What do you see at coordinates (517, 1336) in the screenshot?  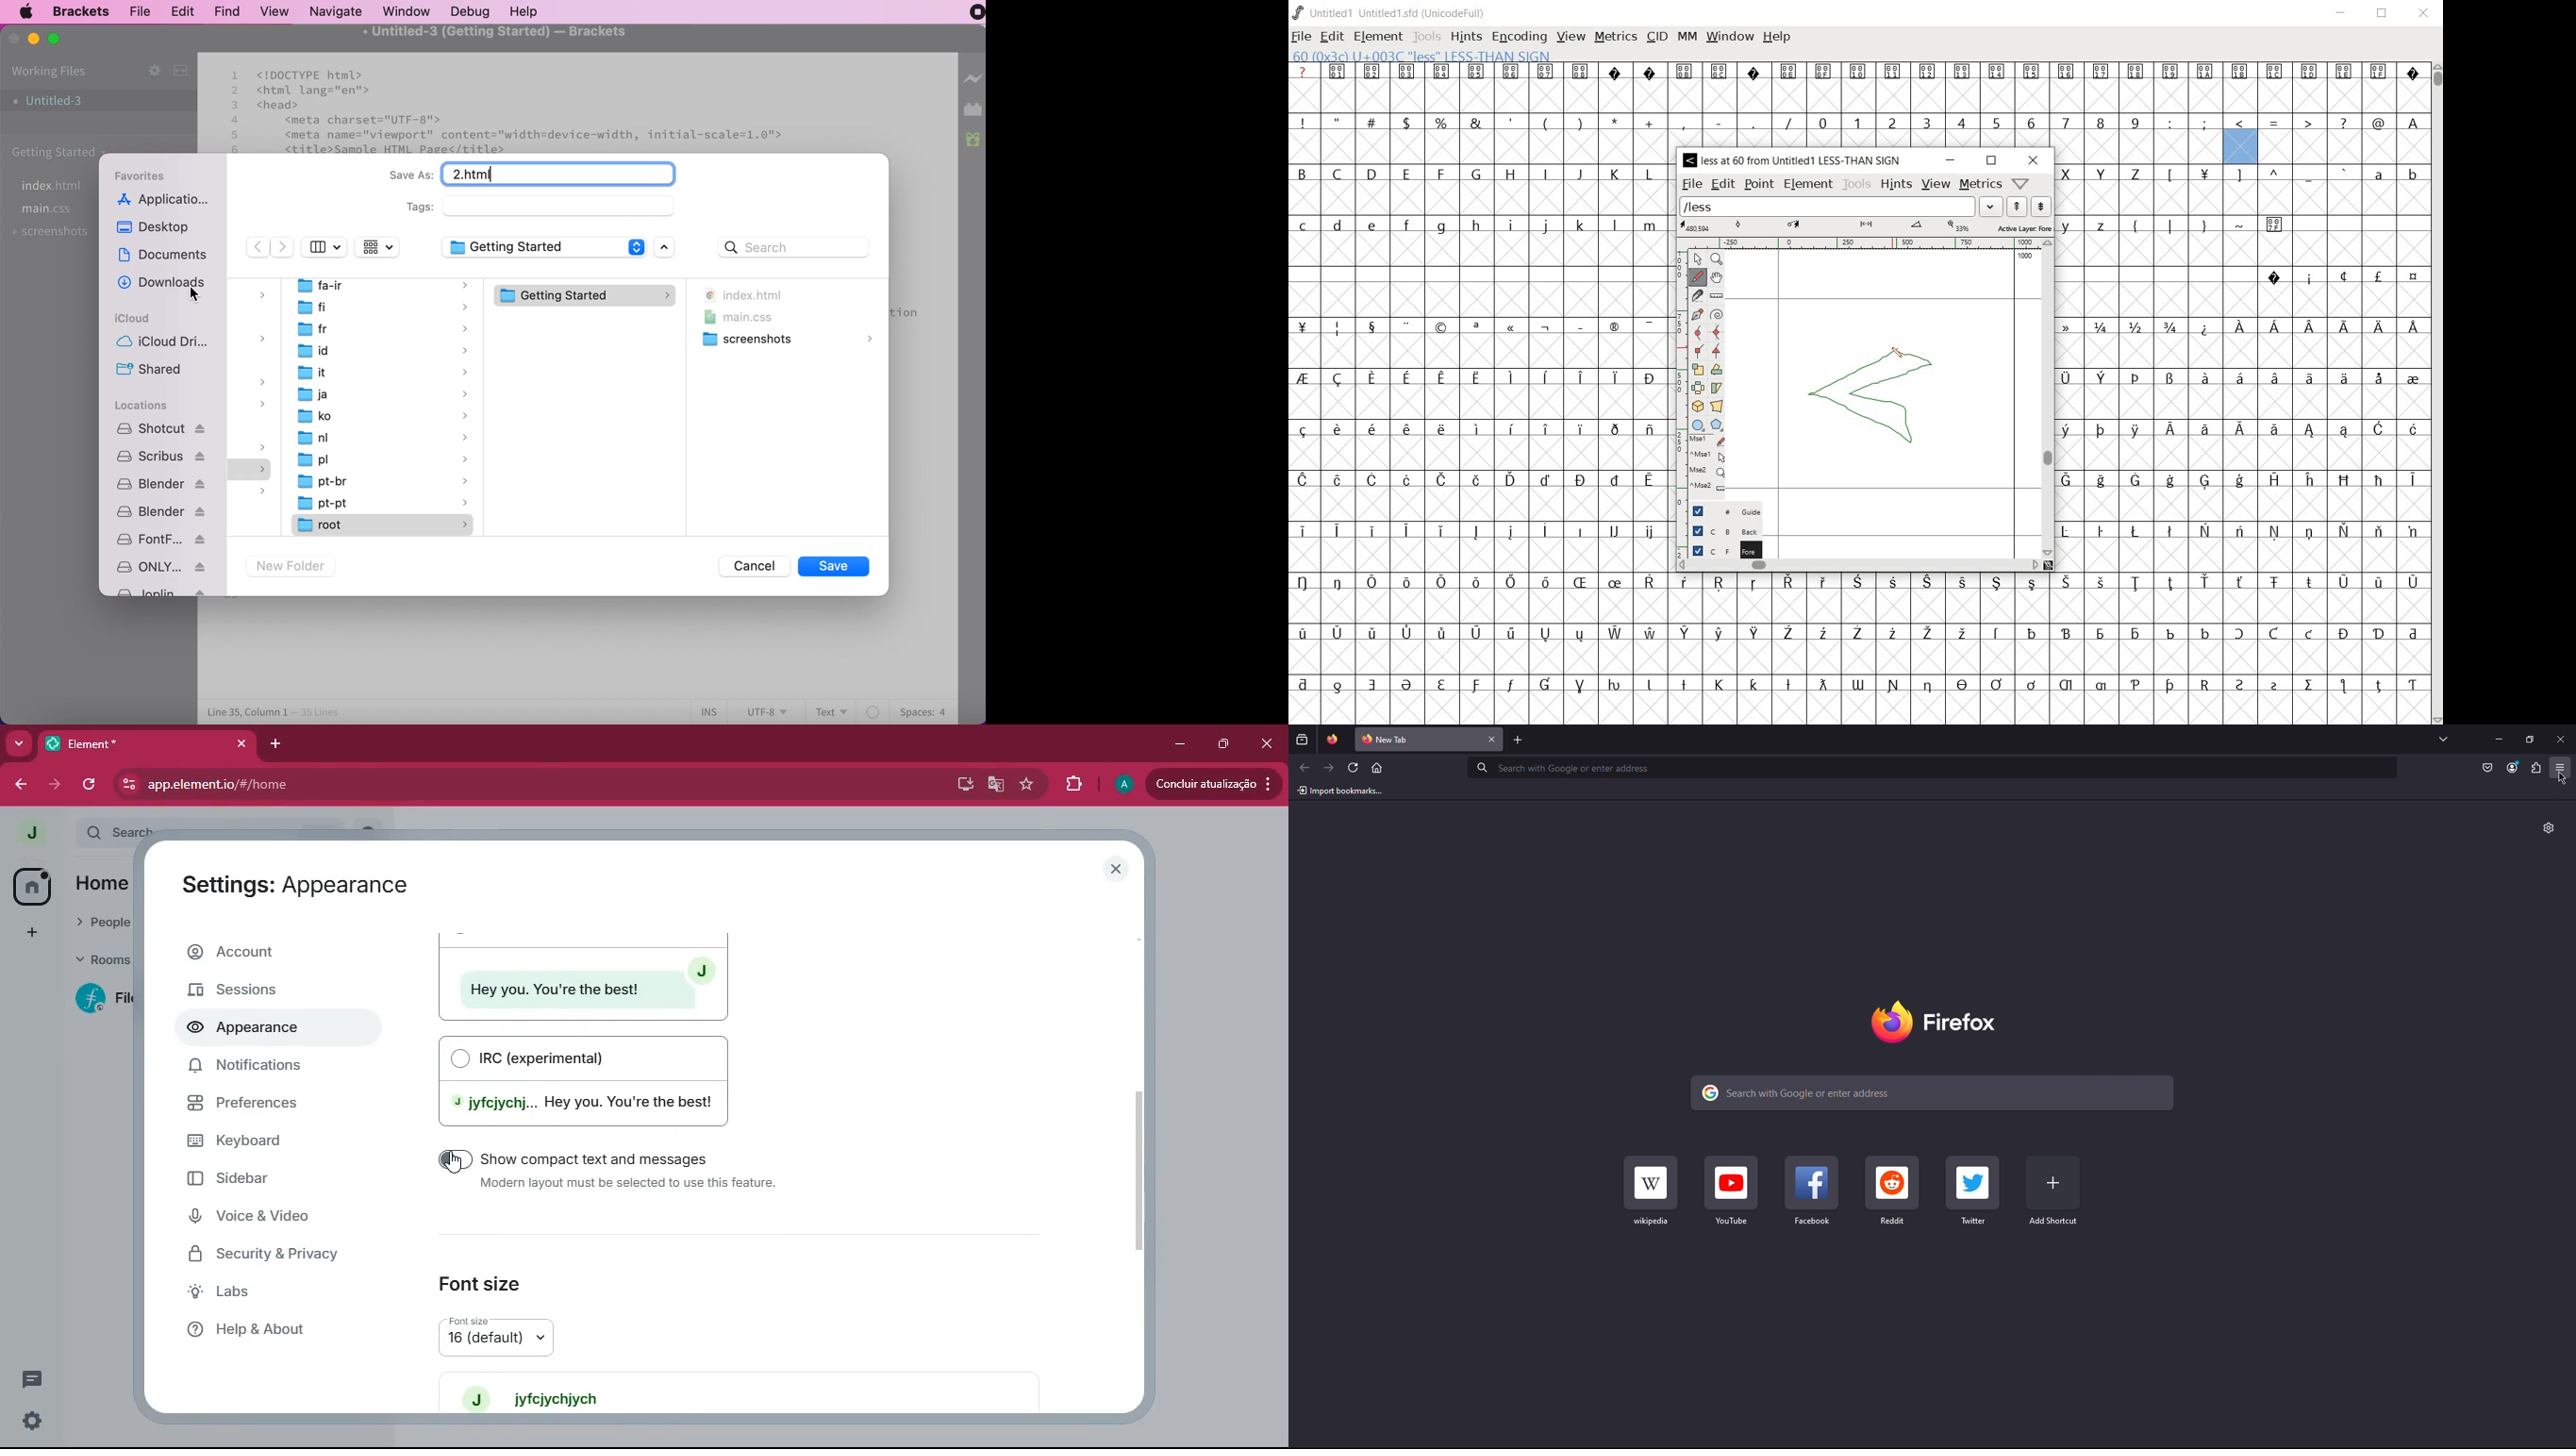 I see `font size` at bounding box center [517, 1336].